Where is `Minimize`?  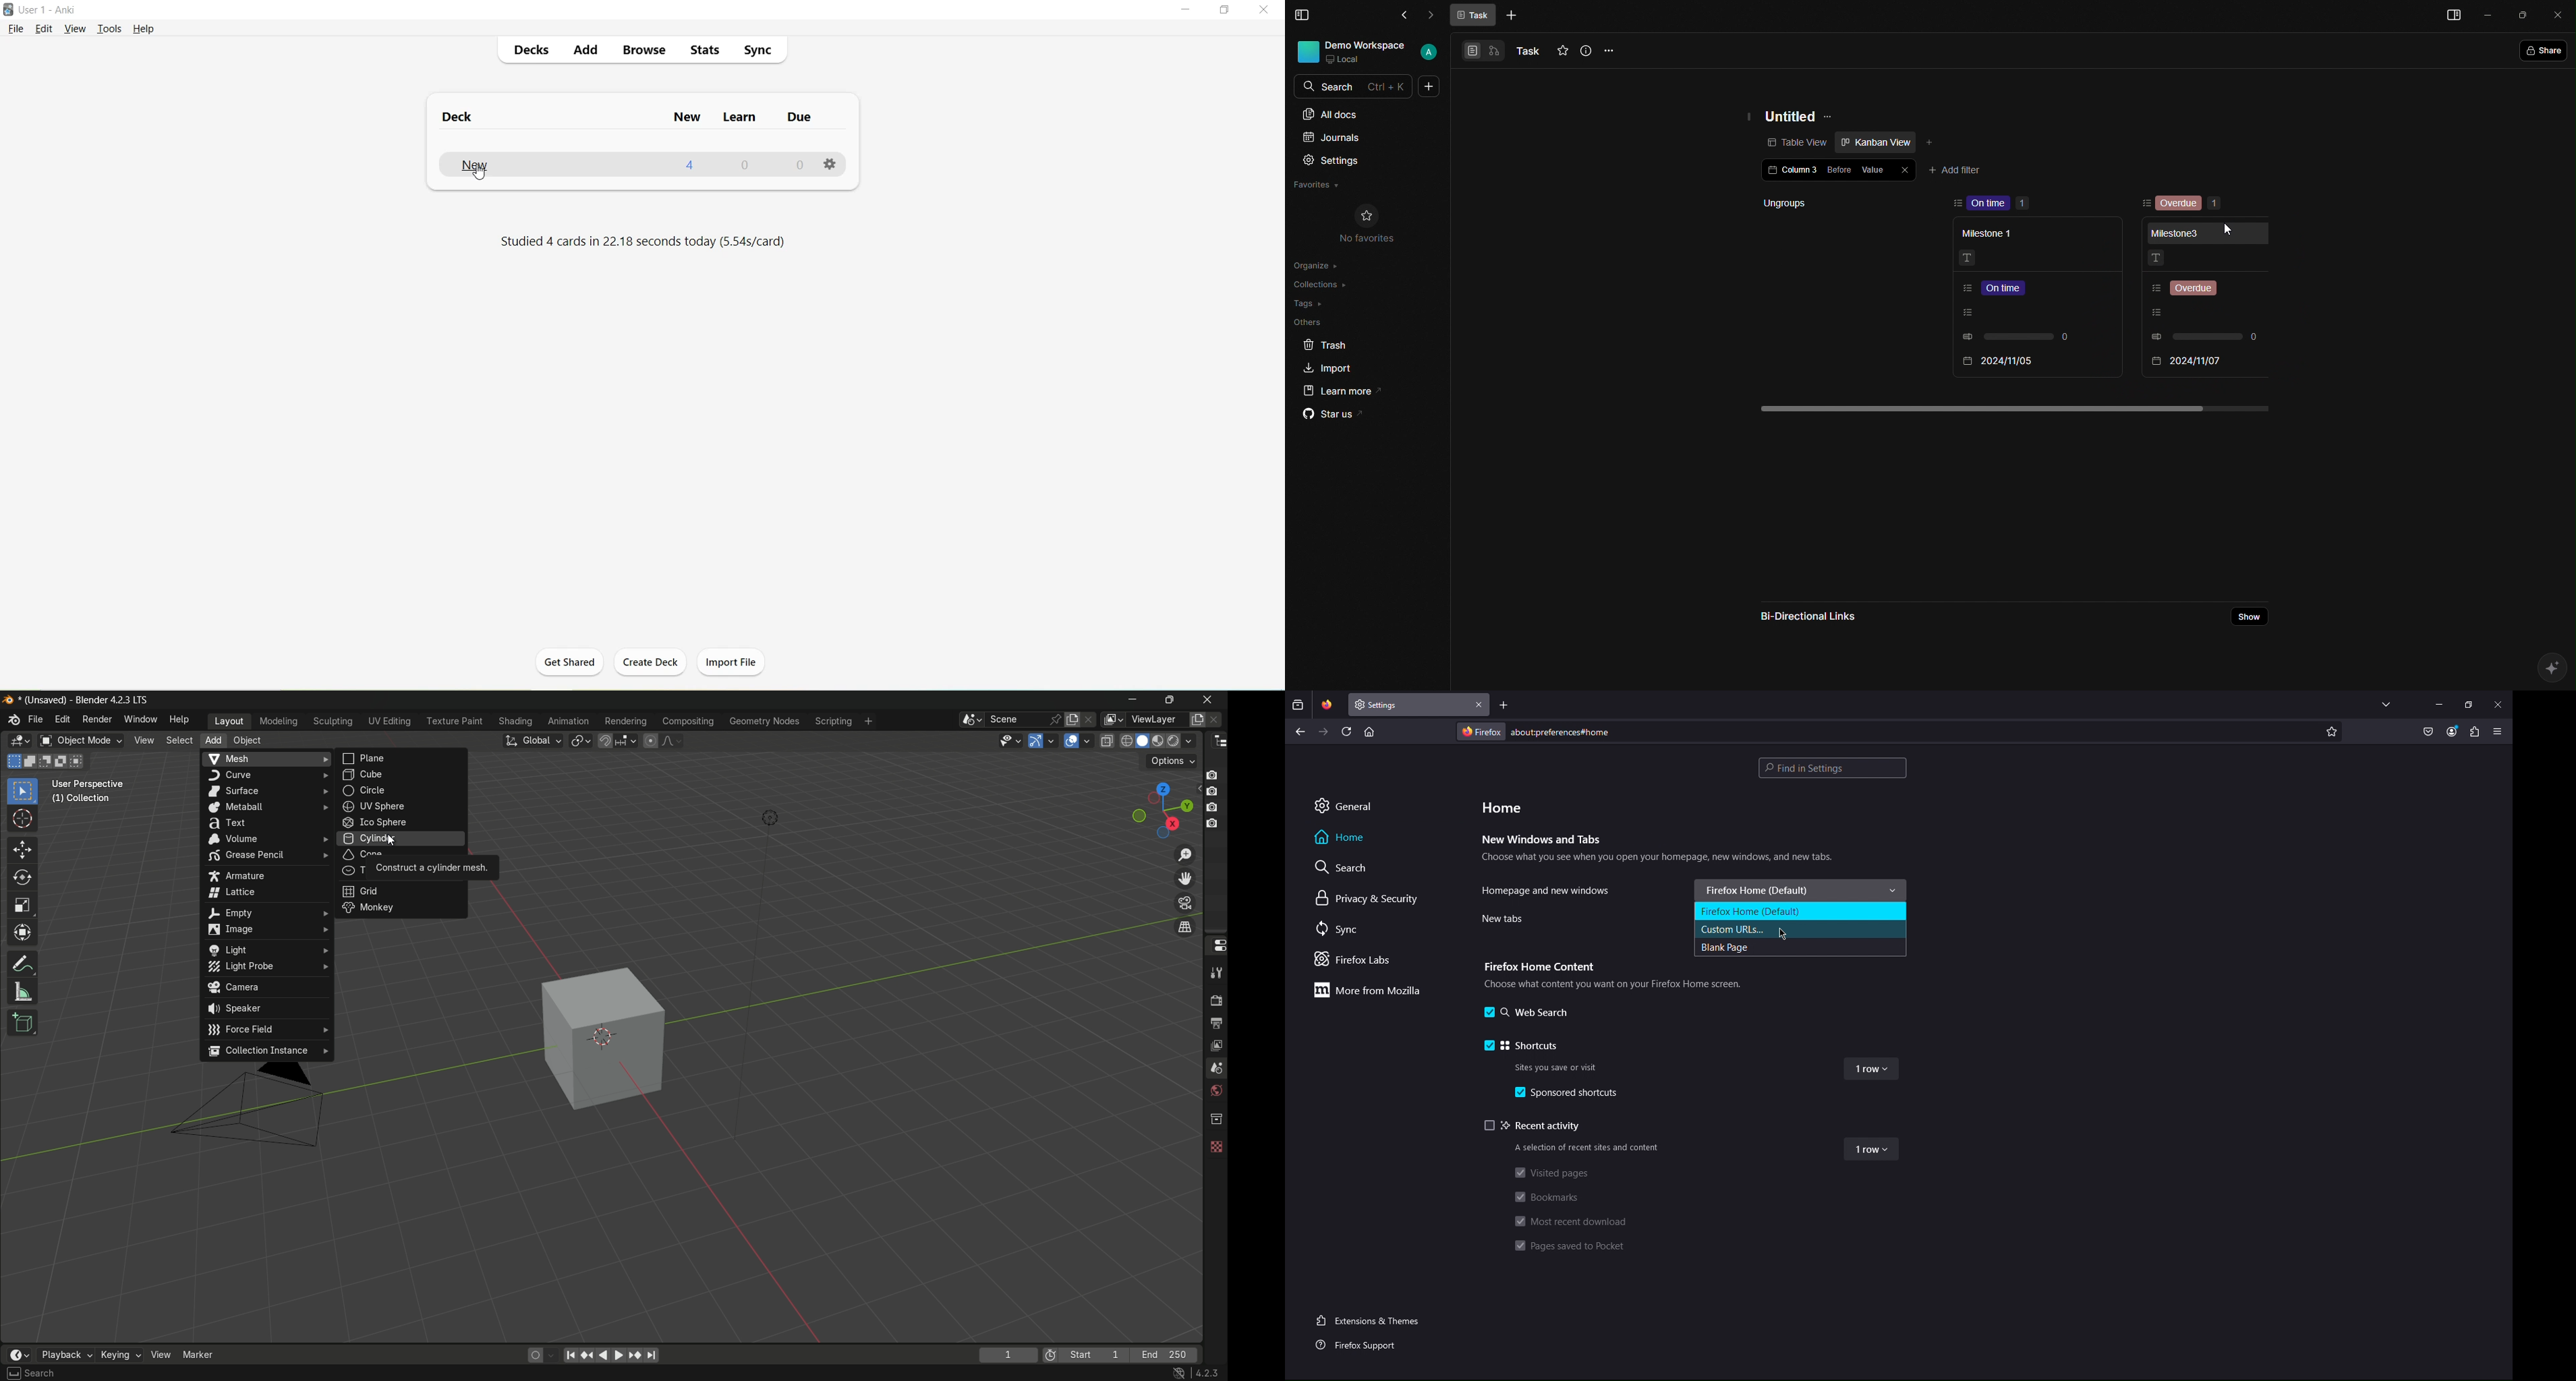 Minimize is located at coordinates (2490, 13).